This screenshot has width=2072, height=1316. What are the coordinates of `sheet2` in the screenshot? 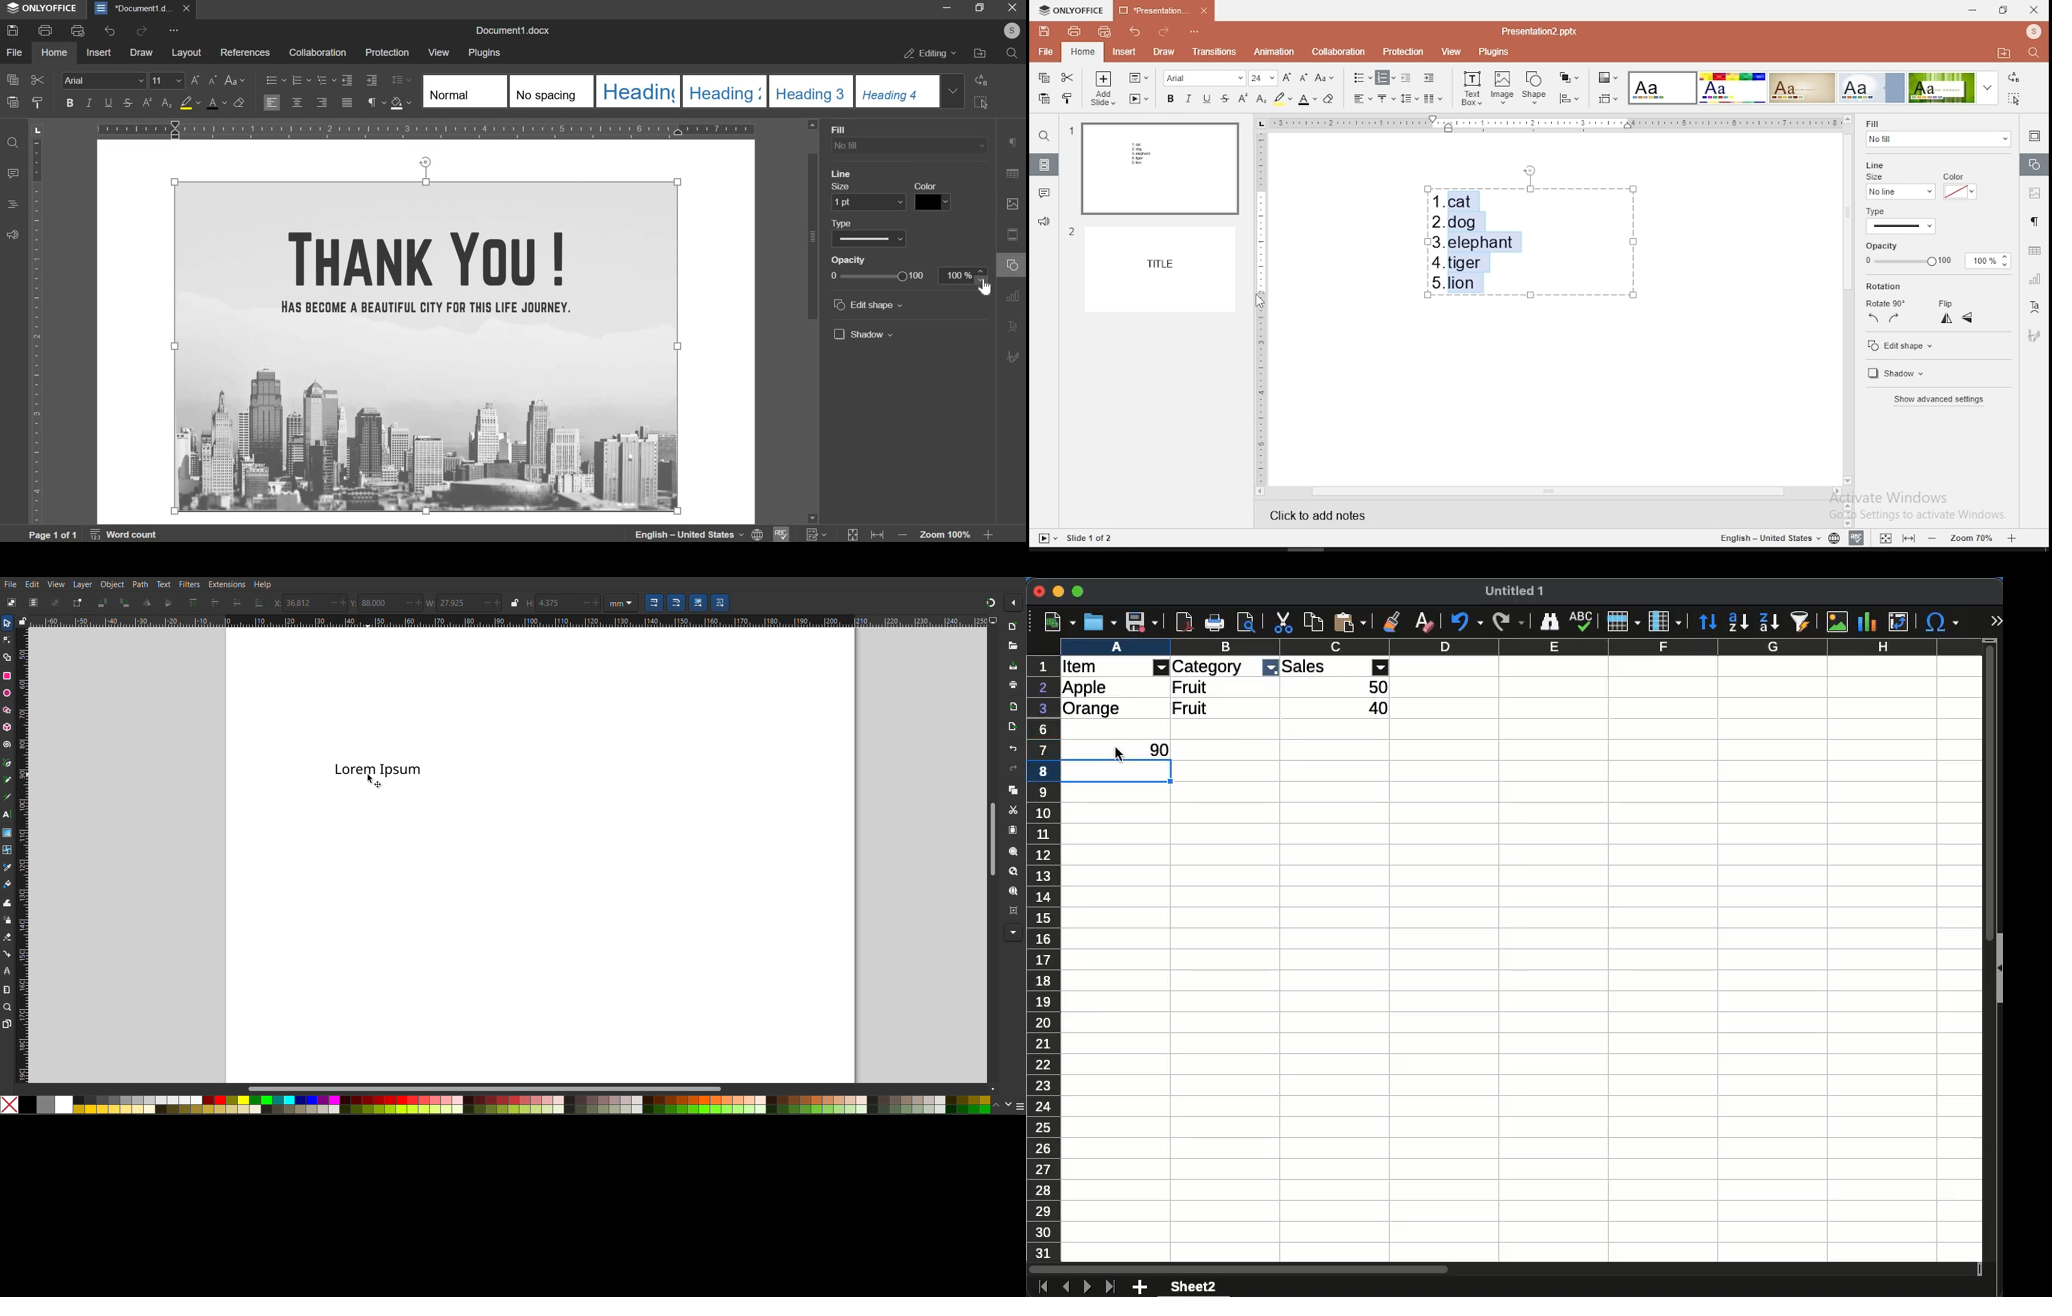 It's located at (1196, 1287).